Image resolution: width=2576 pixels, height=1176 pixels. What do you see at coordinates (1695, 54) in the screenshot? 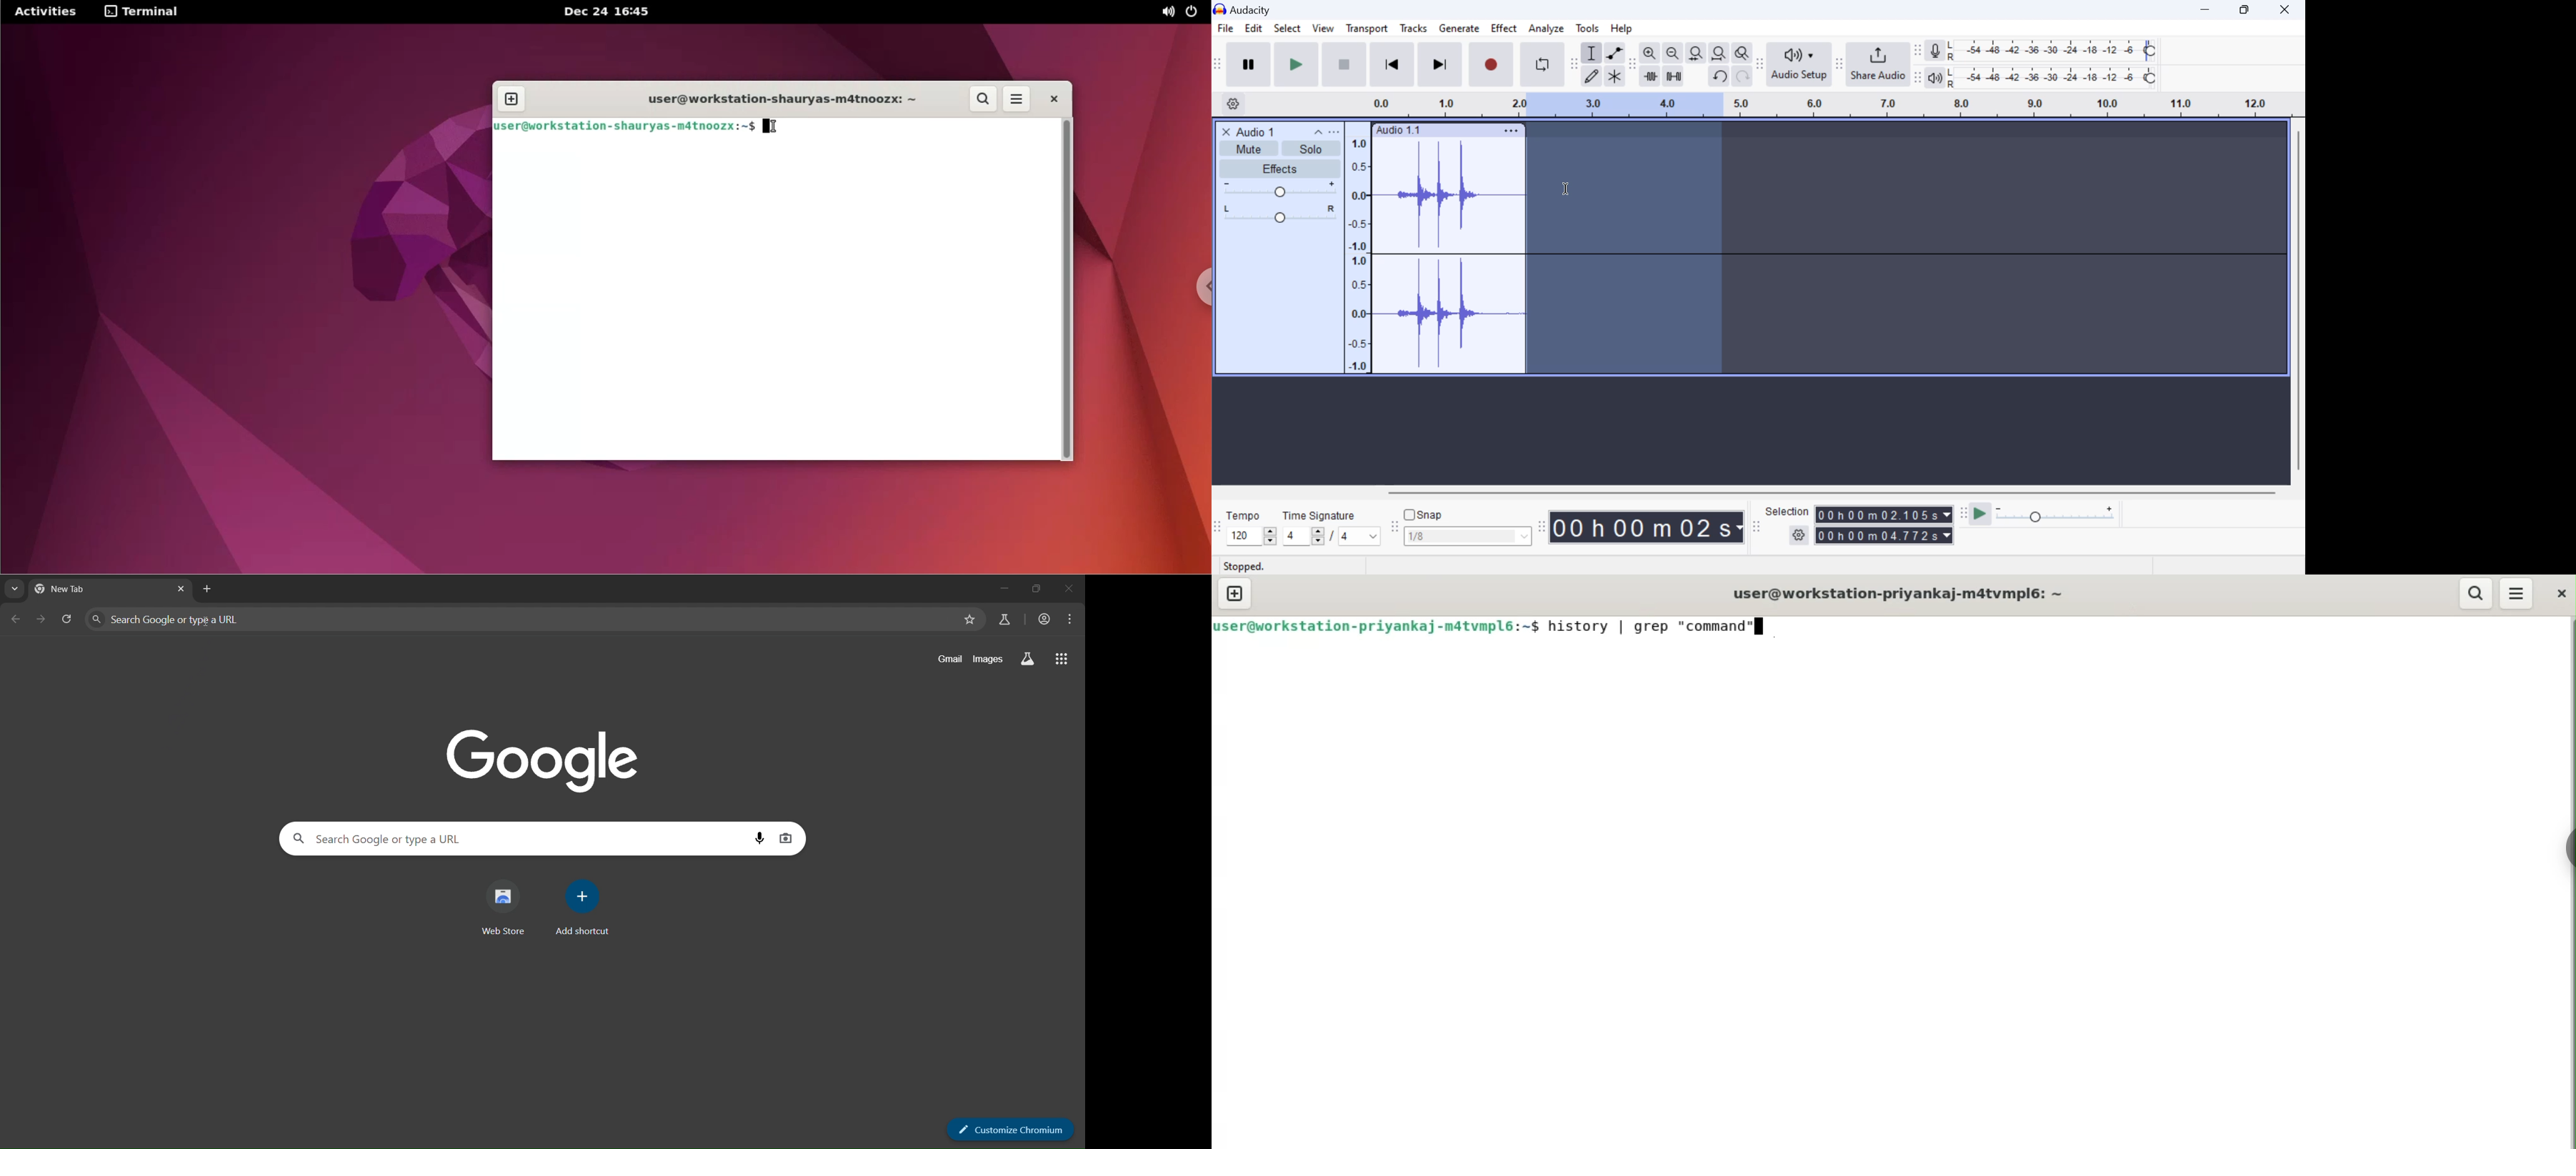
I see `fit selection to width` at bounding box center [1695, 54].